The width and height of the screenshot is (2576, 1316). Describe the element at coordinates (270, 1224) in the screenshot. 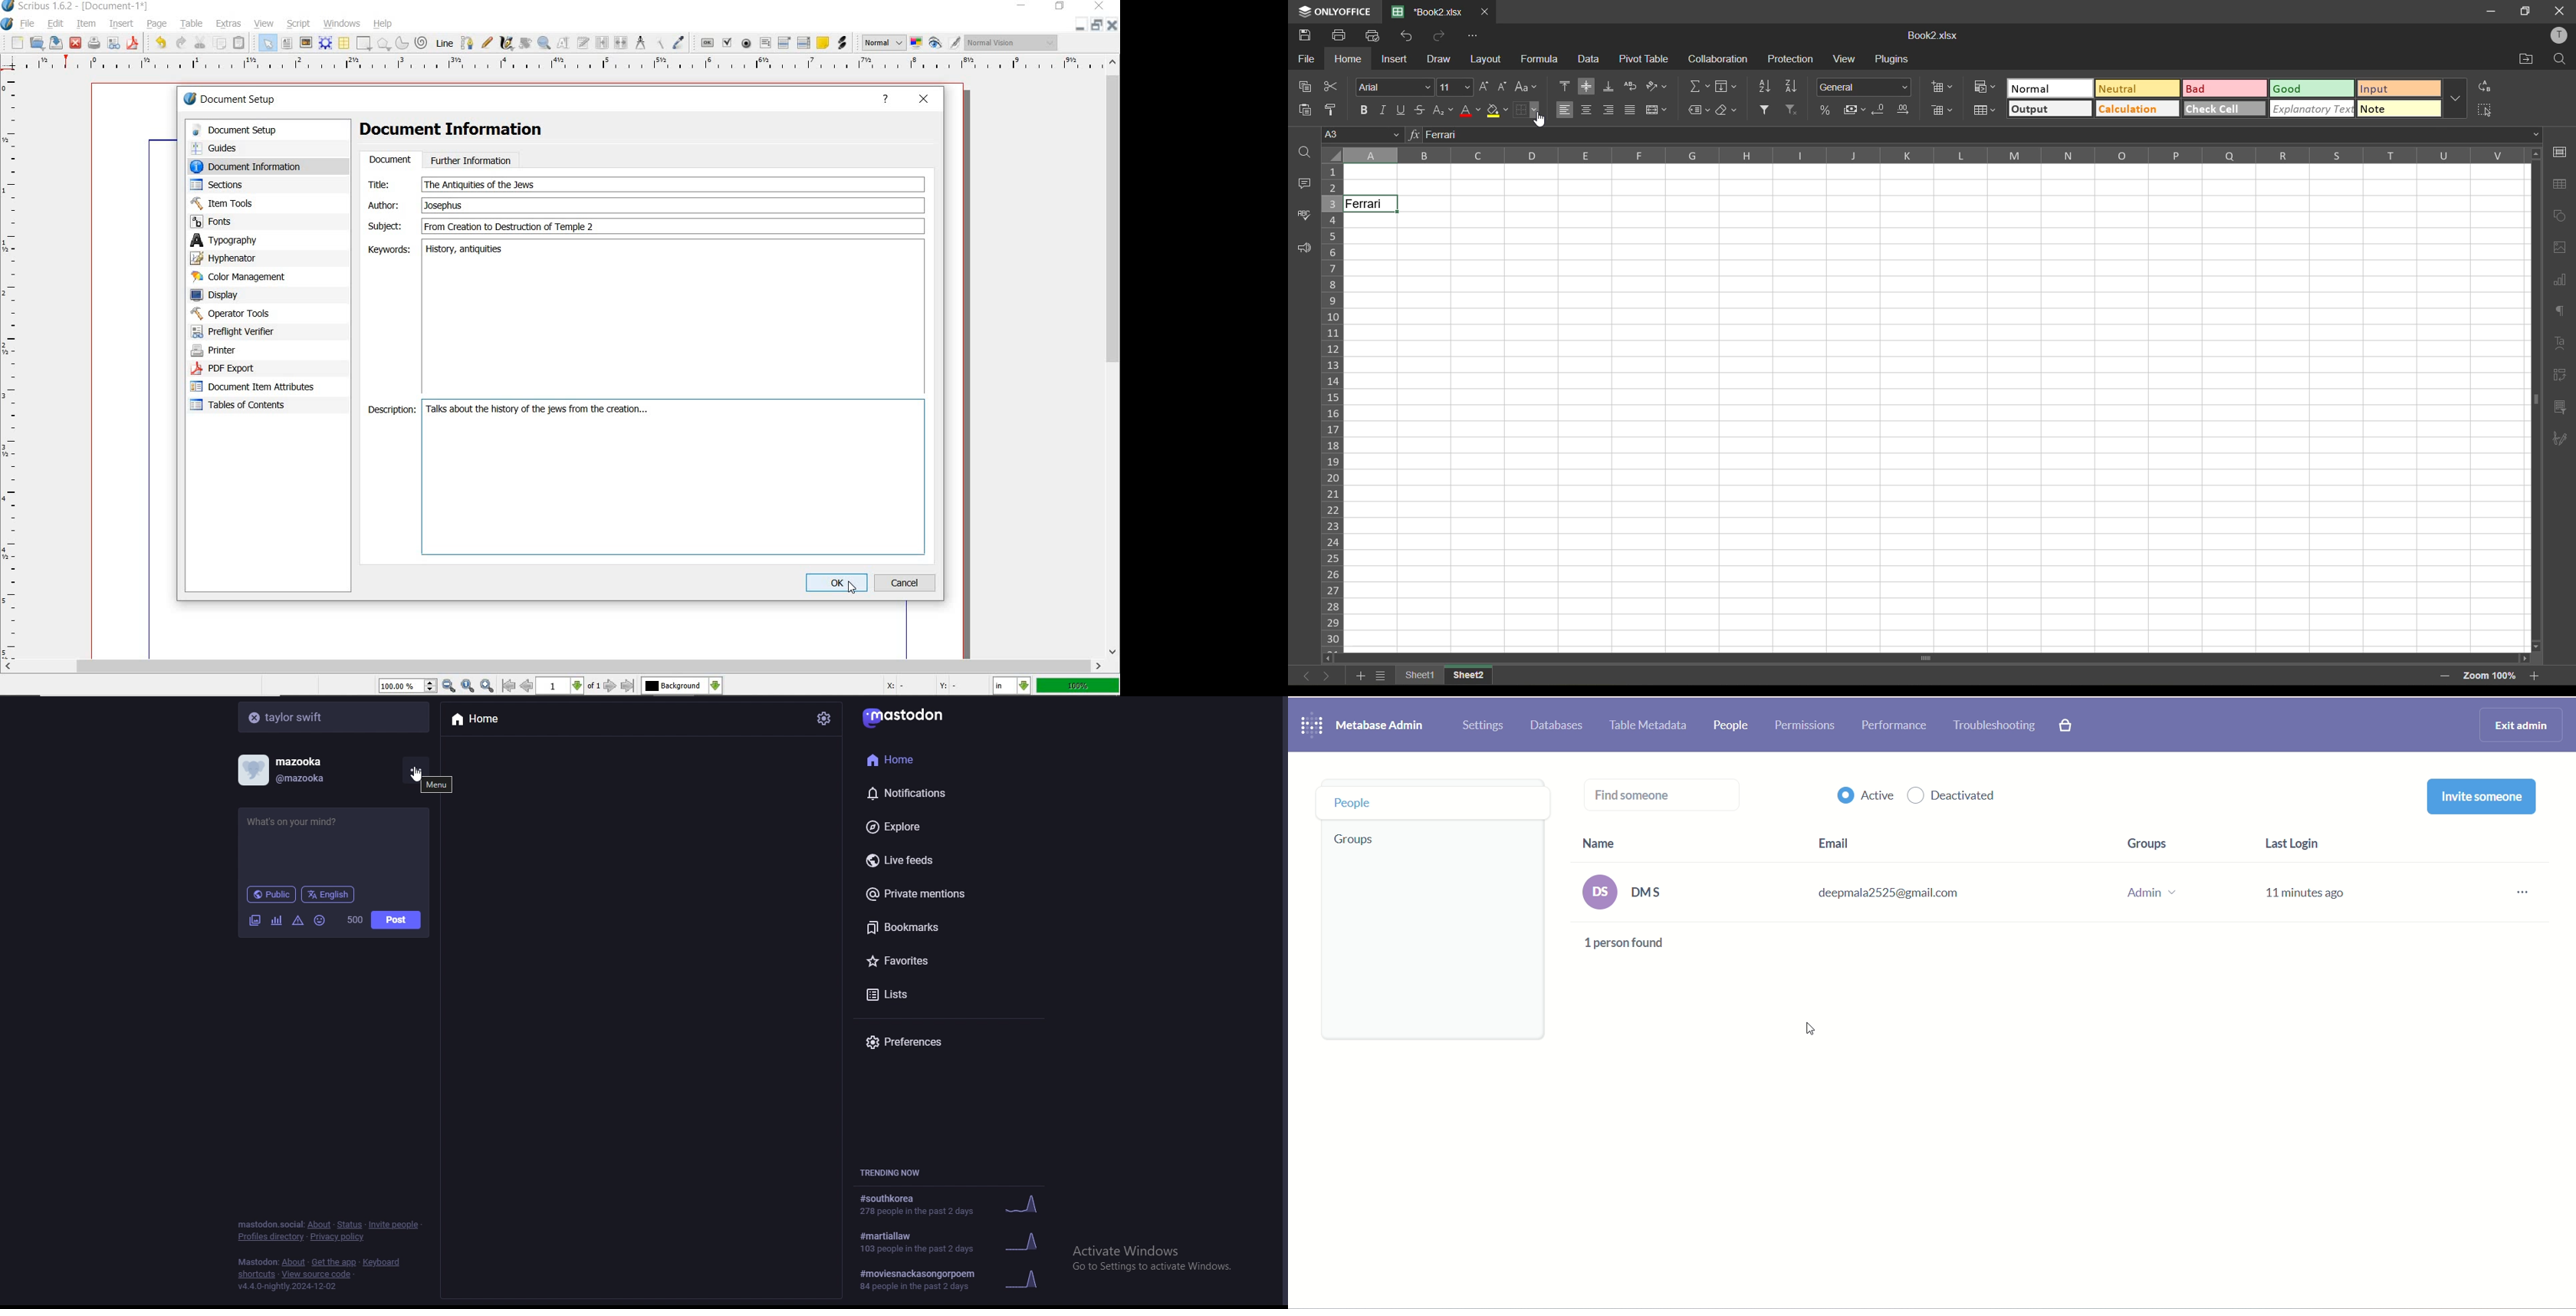

I see `mastodon` at that location.